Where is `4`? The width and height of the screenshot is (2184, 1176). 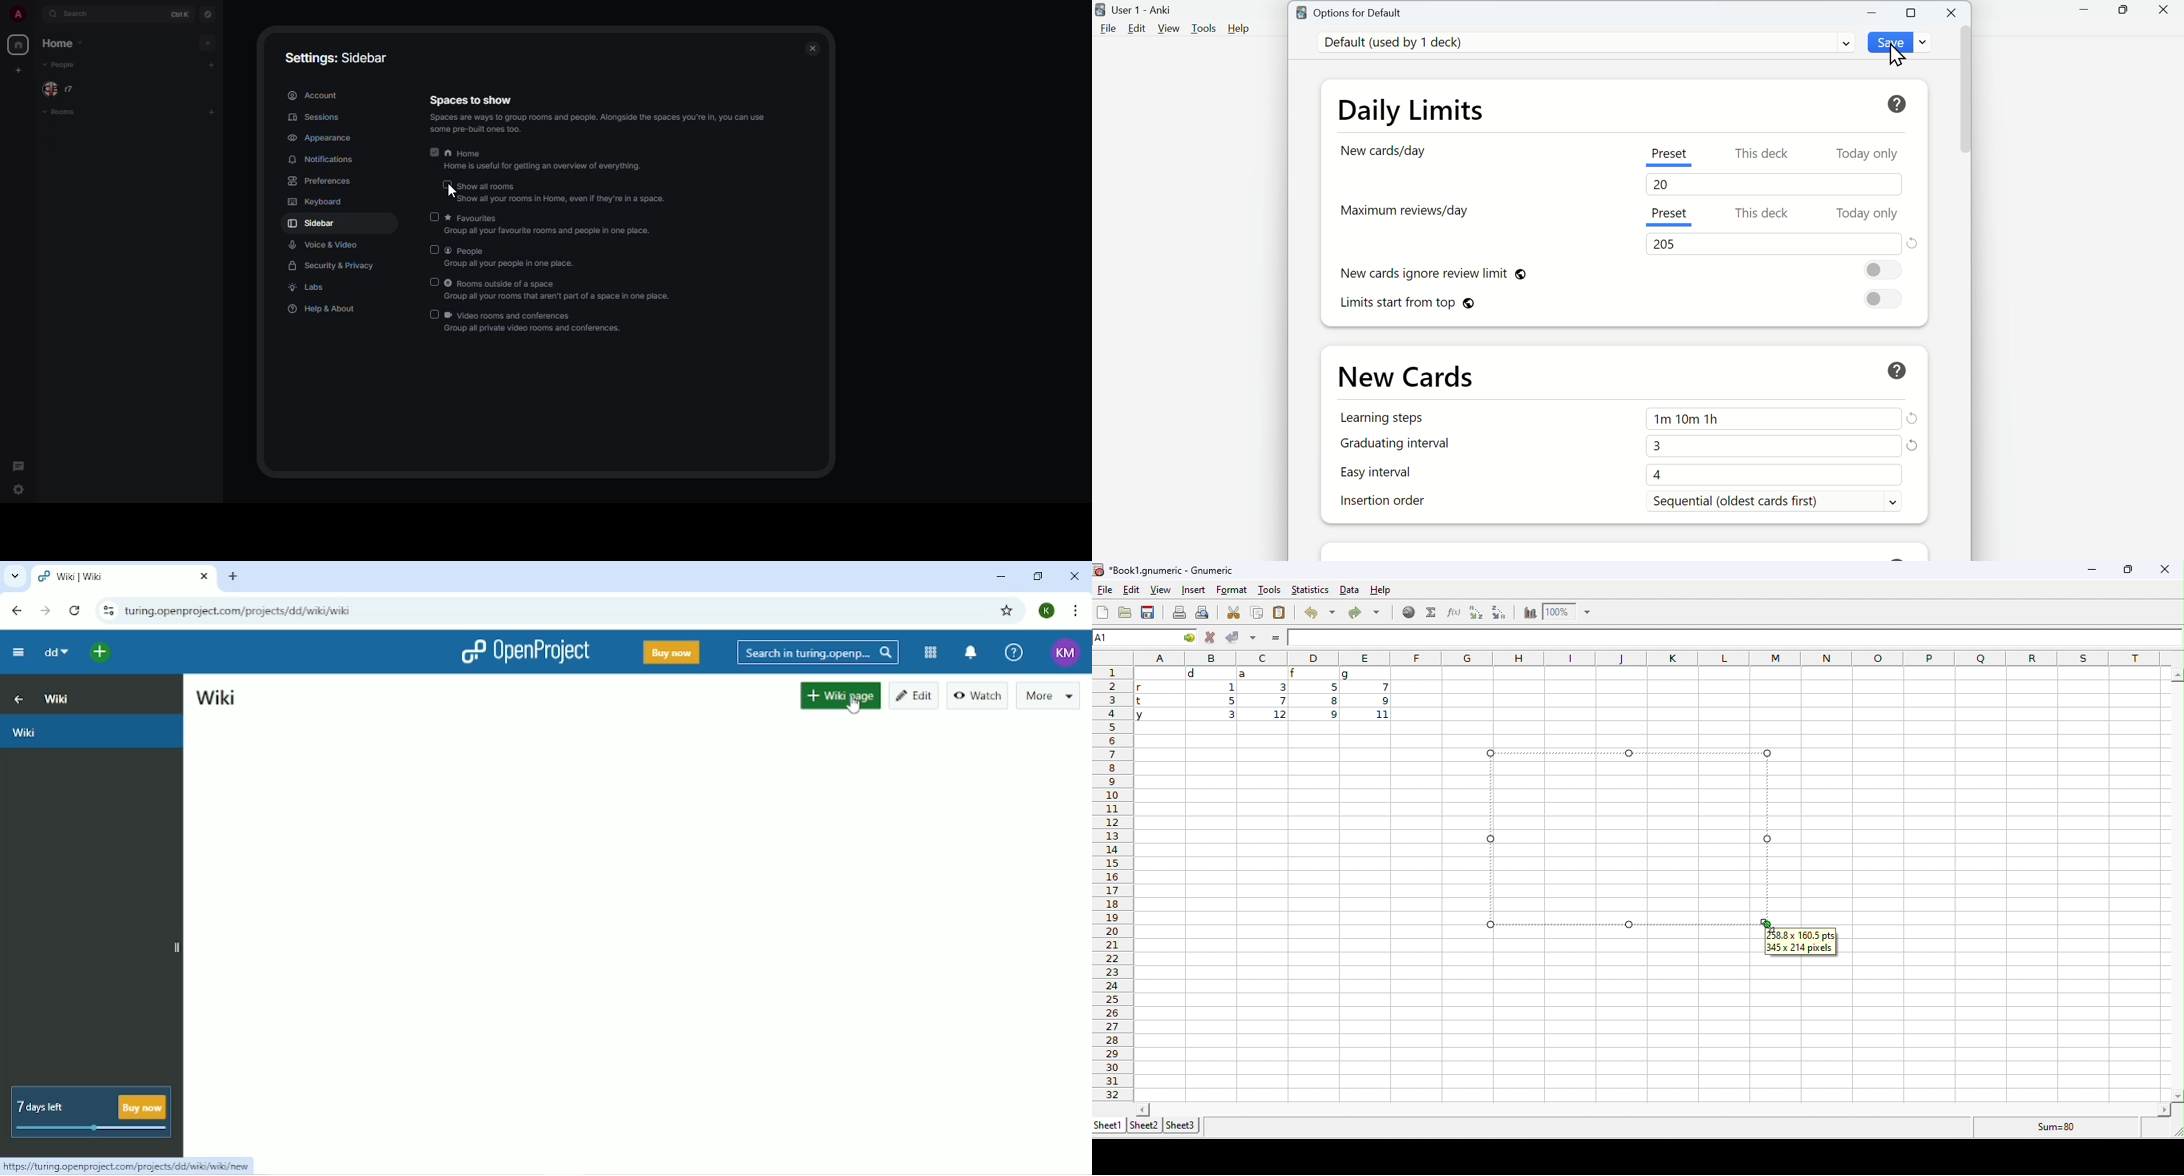 4 is located at coordinates (1777, 473).